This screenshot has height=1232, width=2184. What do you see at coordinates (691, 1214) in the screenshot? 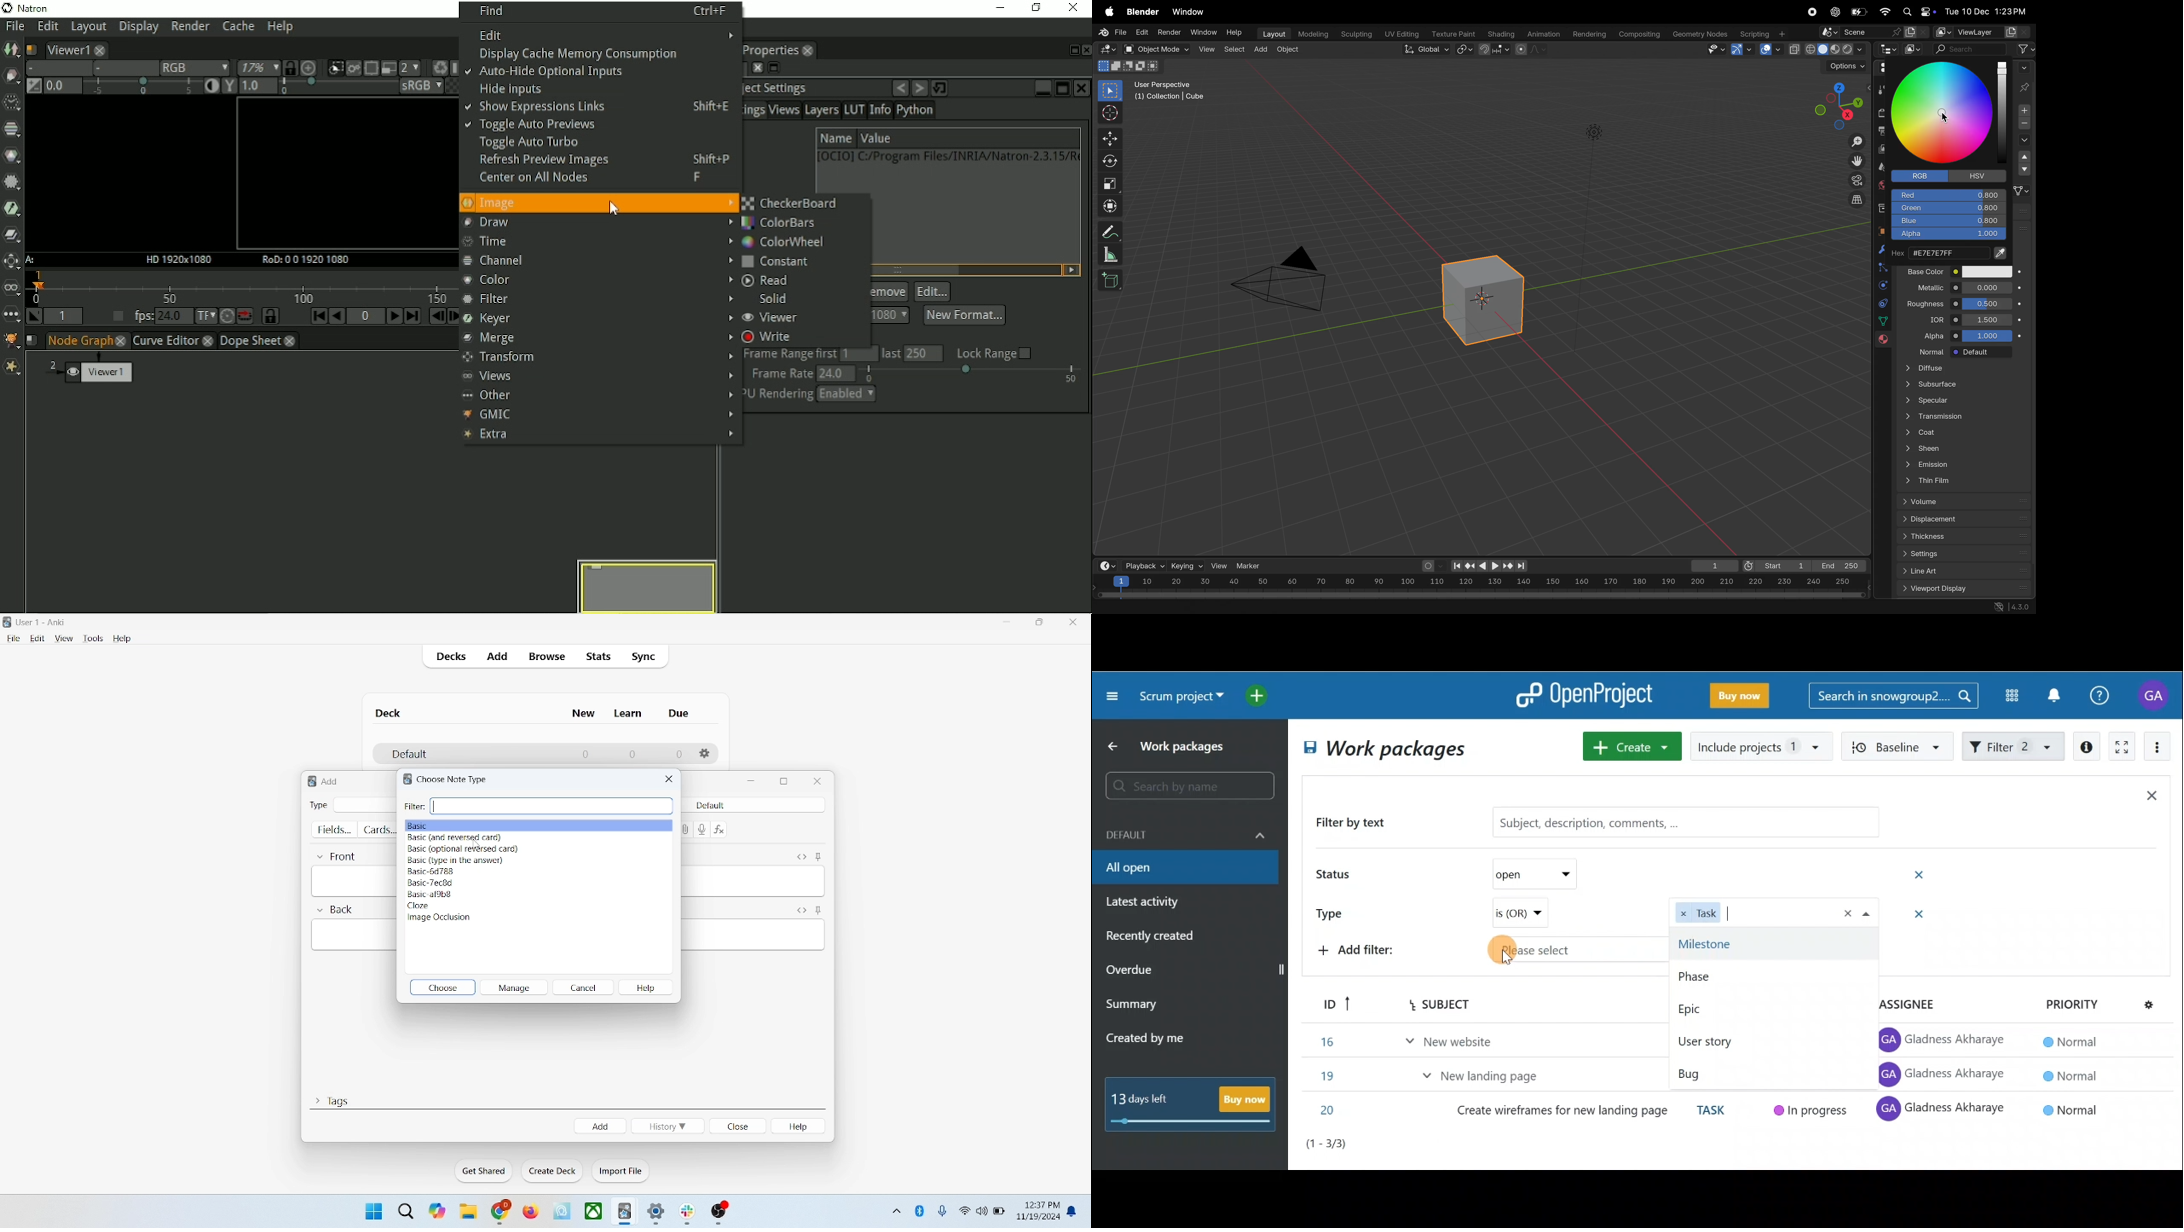
I see `icon` at bounding box center [691, 1214].